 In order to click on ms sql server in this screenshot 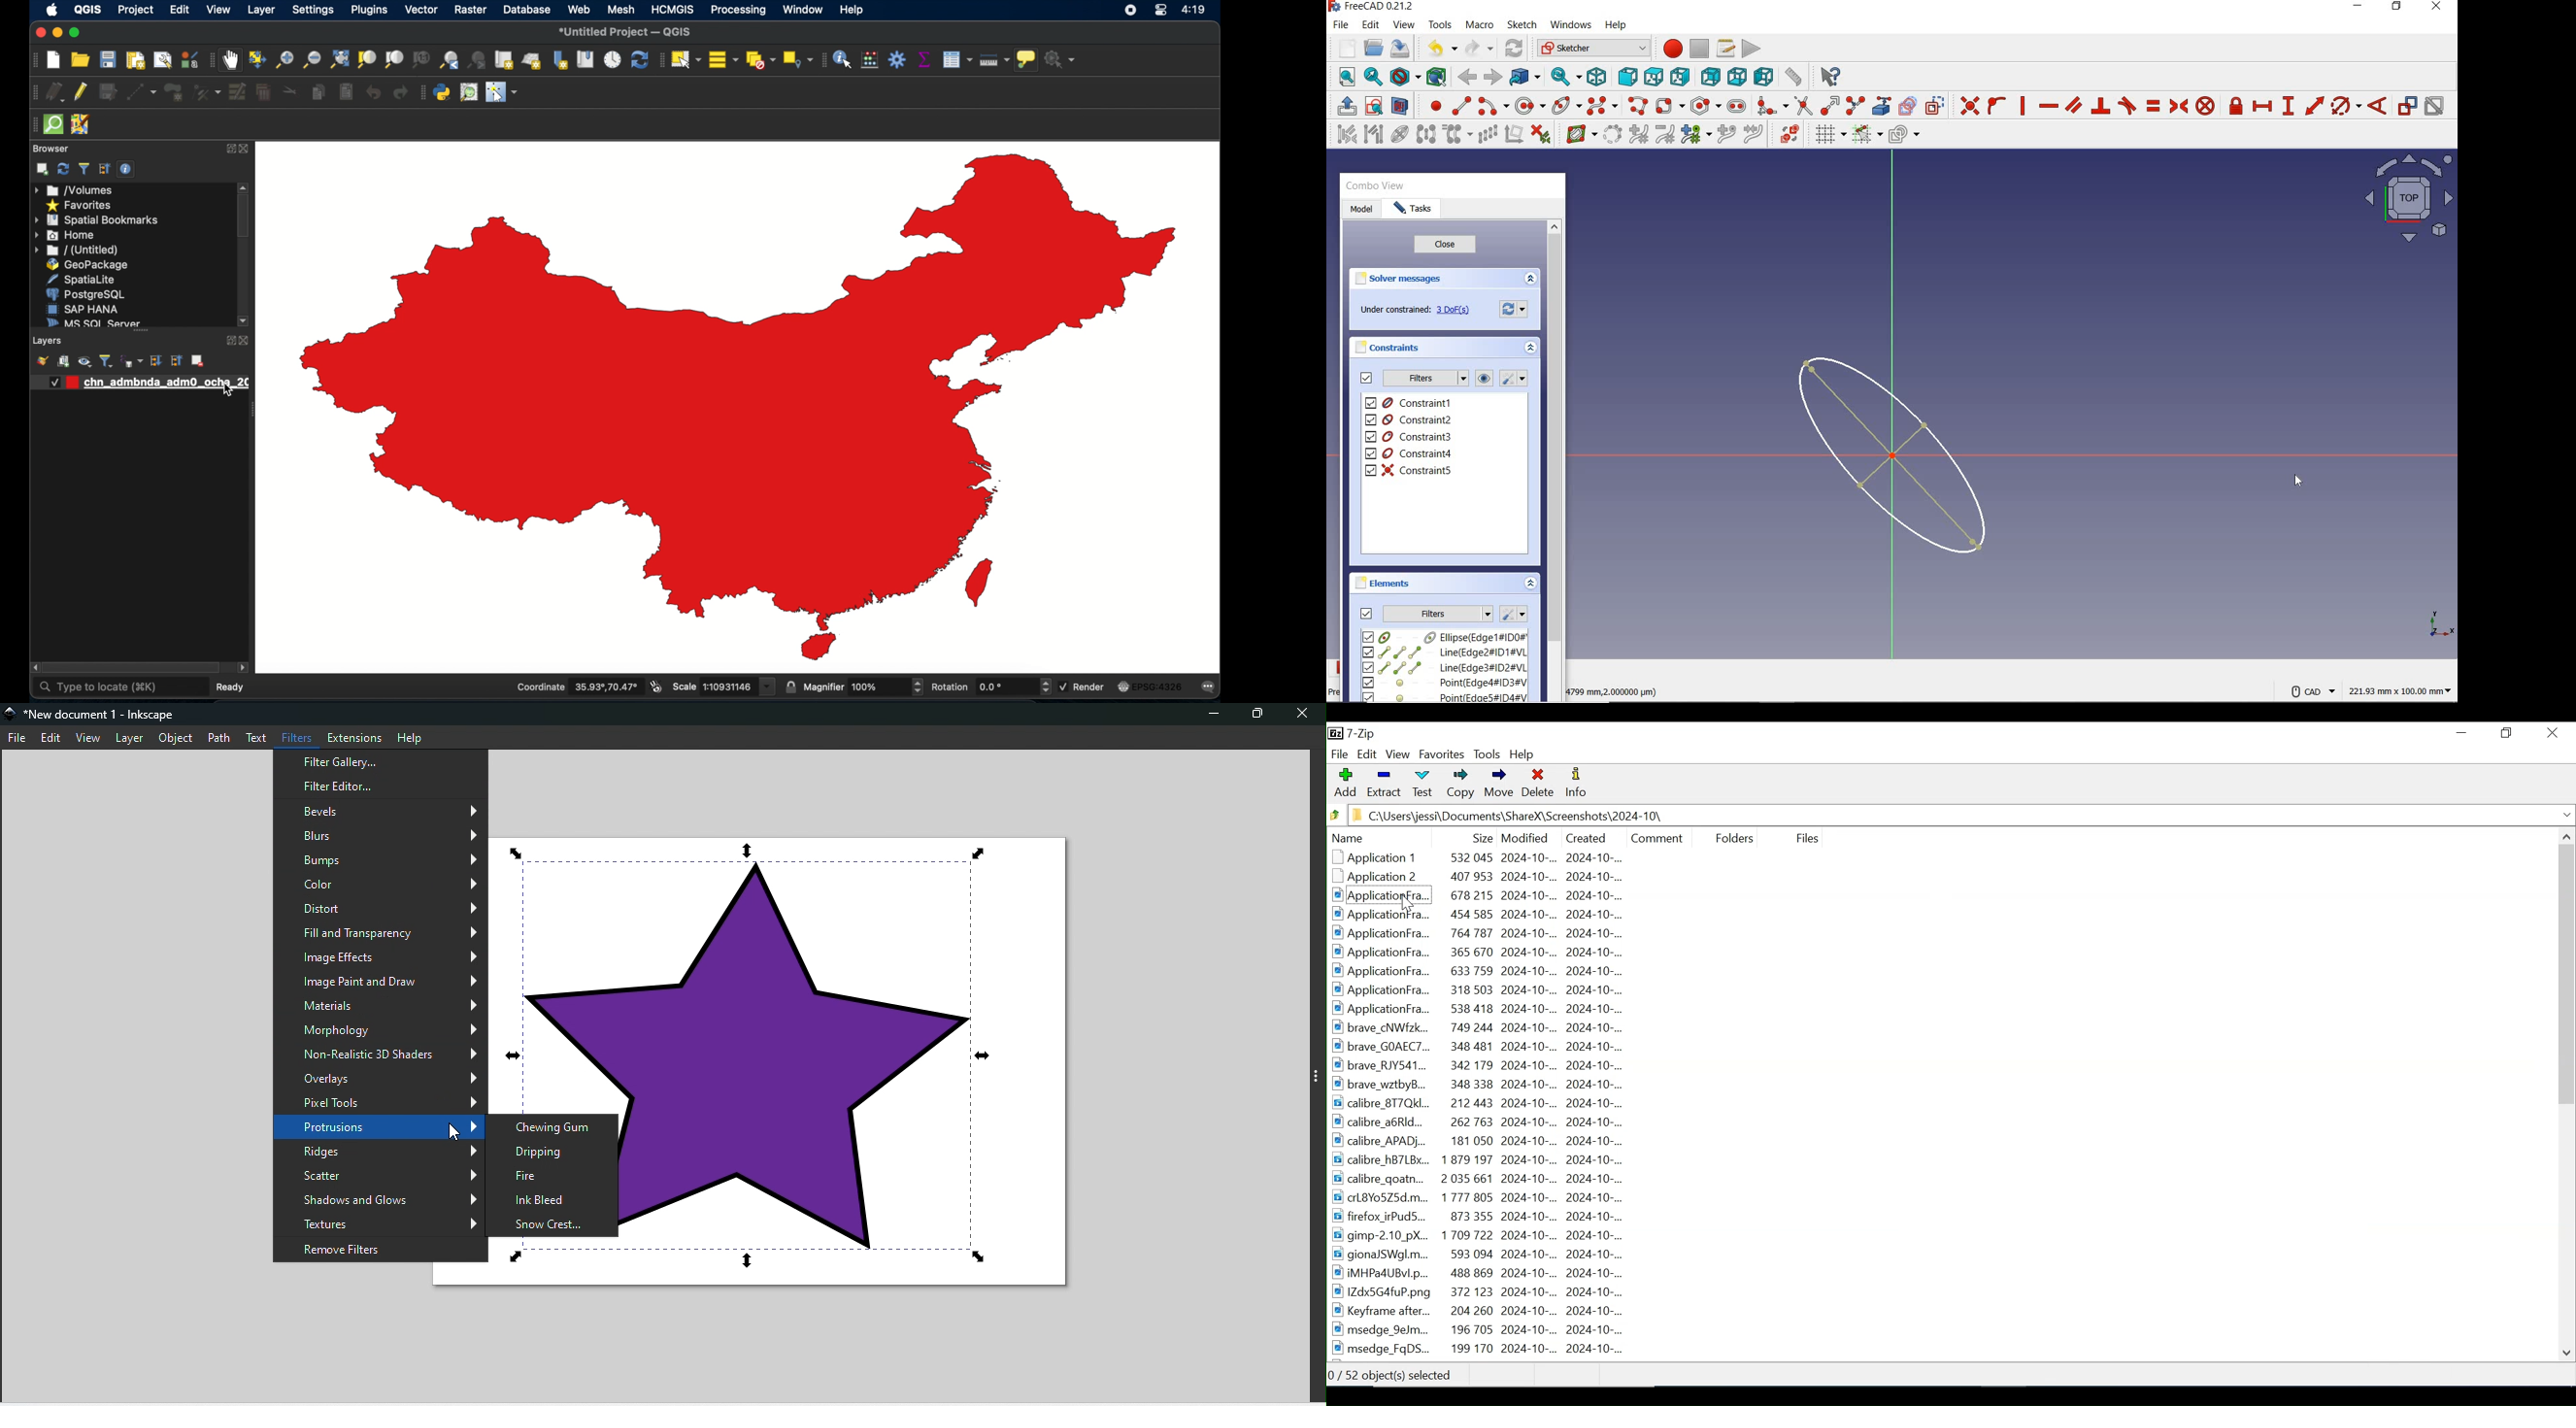, I will do `click(91, 322)`.